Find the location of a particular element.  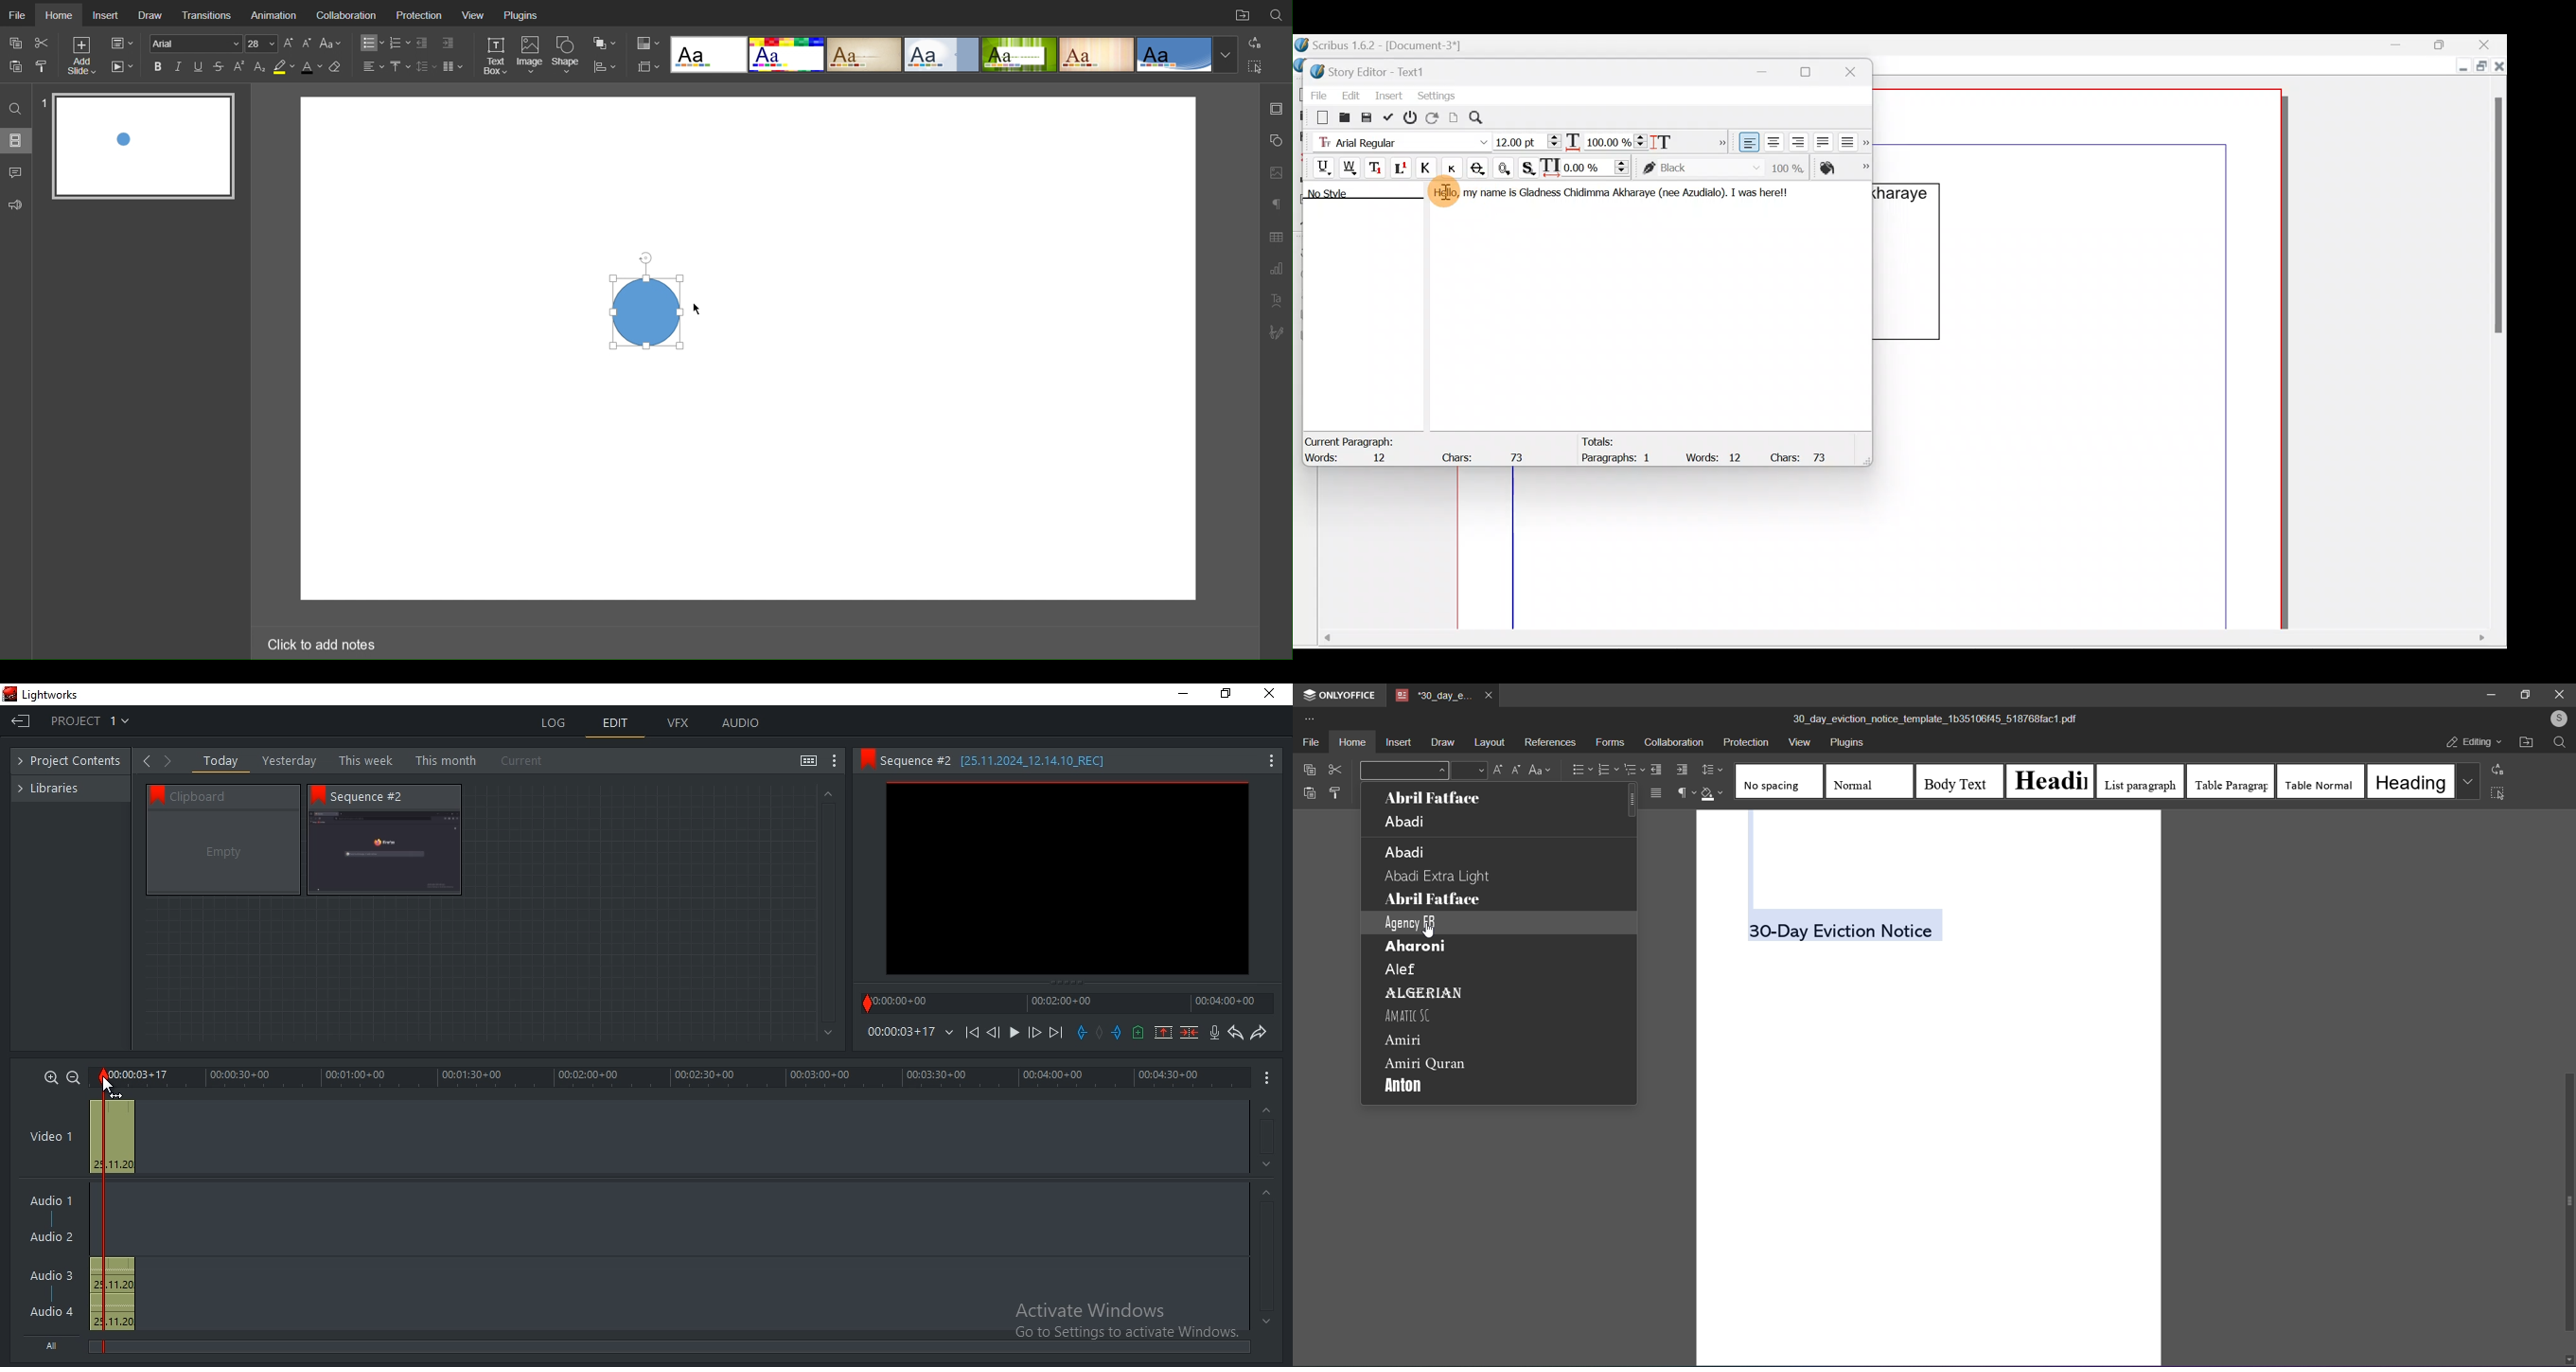

No style is located at coordinates (1341, 196).